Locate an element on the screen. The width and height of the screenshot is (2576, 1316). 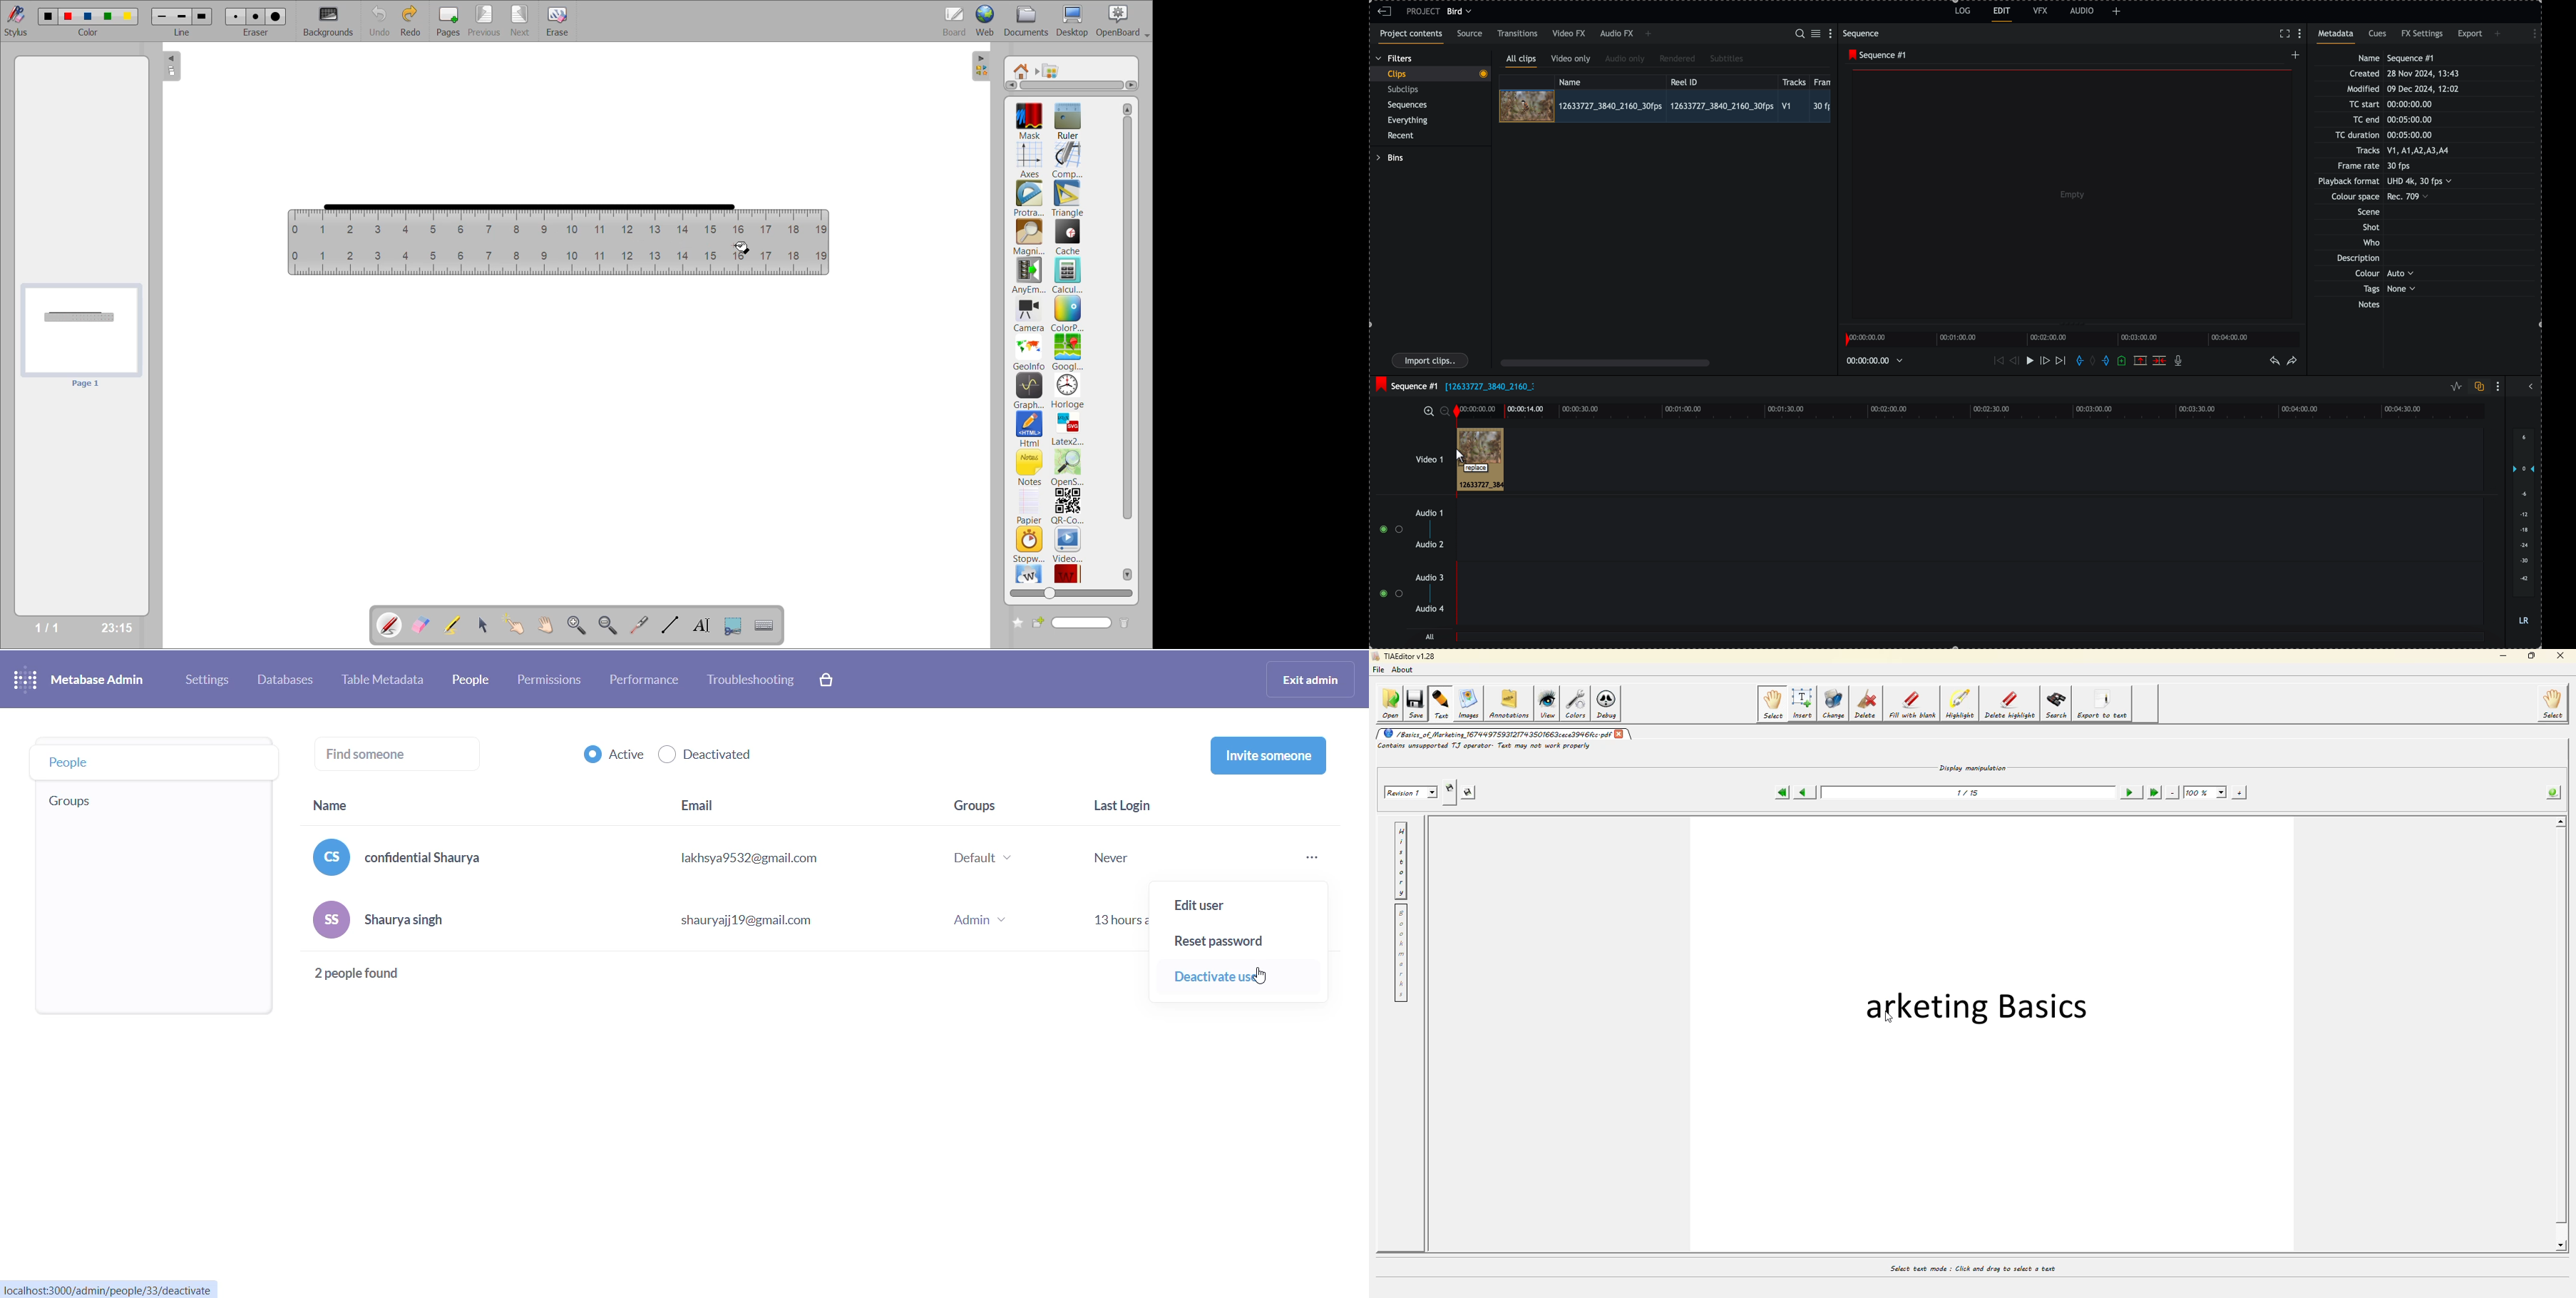
name box is located at coordinates (1072, 623).